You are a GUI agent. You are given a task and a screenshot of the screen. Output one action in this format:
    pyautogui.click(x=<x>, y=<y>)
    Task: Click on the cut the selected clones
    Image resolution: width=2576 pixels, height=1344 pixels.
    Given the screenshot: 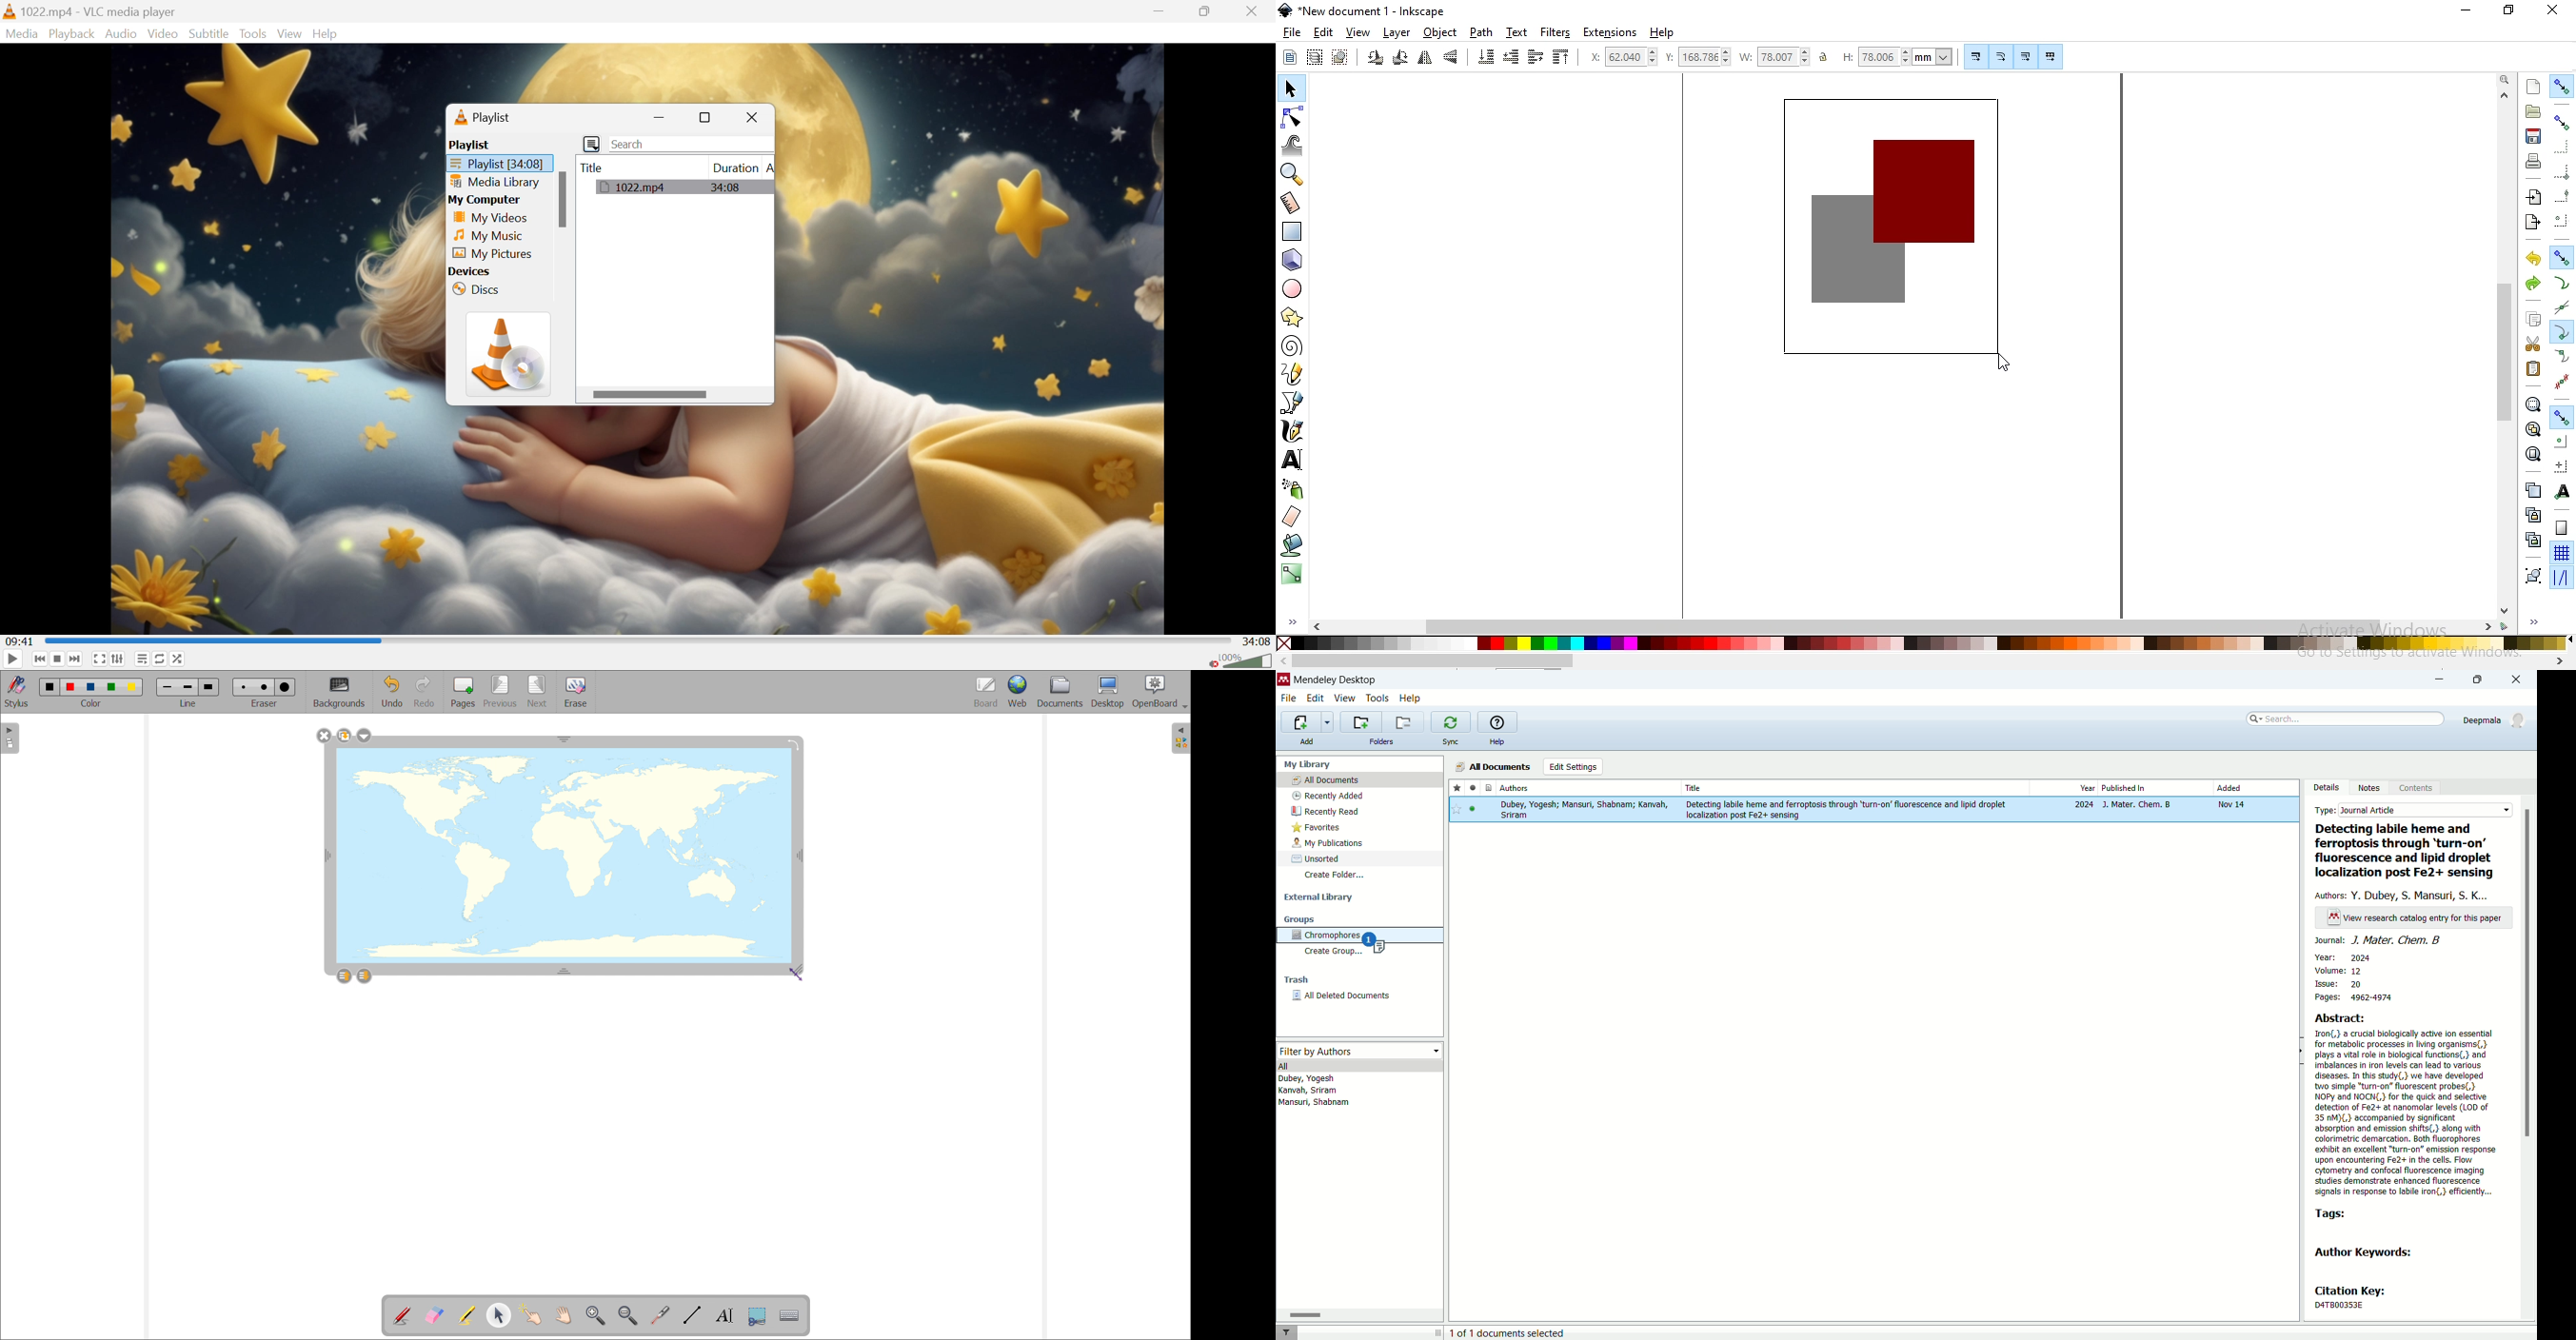 What is the action you would take?
    pyautogui.click(x=2533, y=539)
    